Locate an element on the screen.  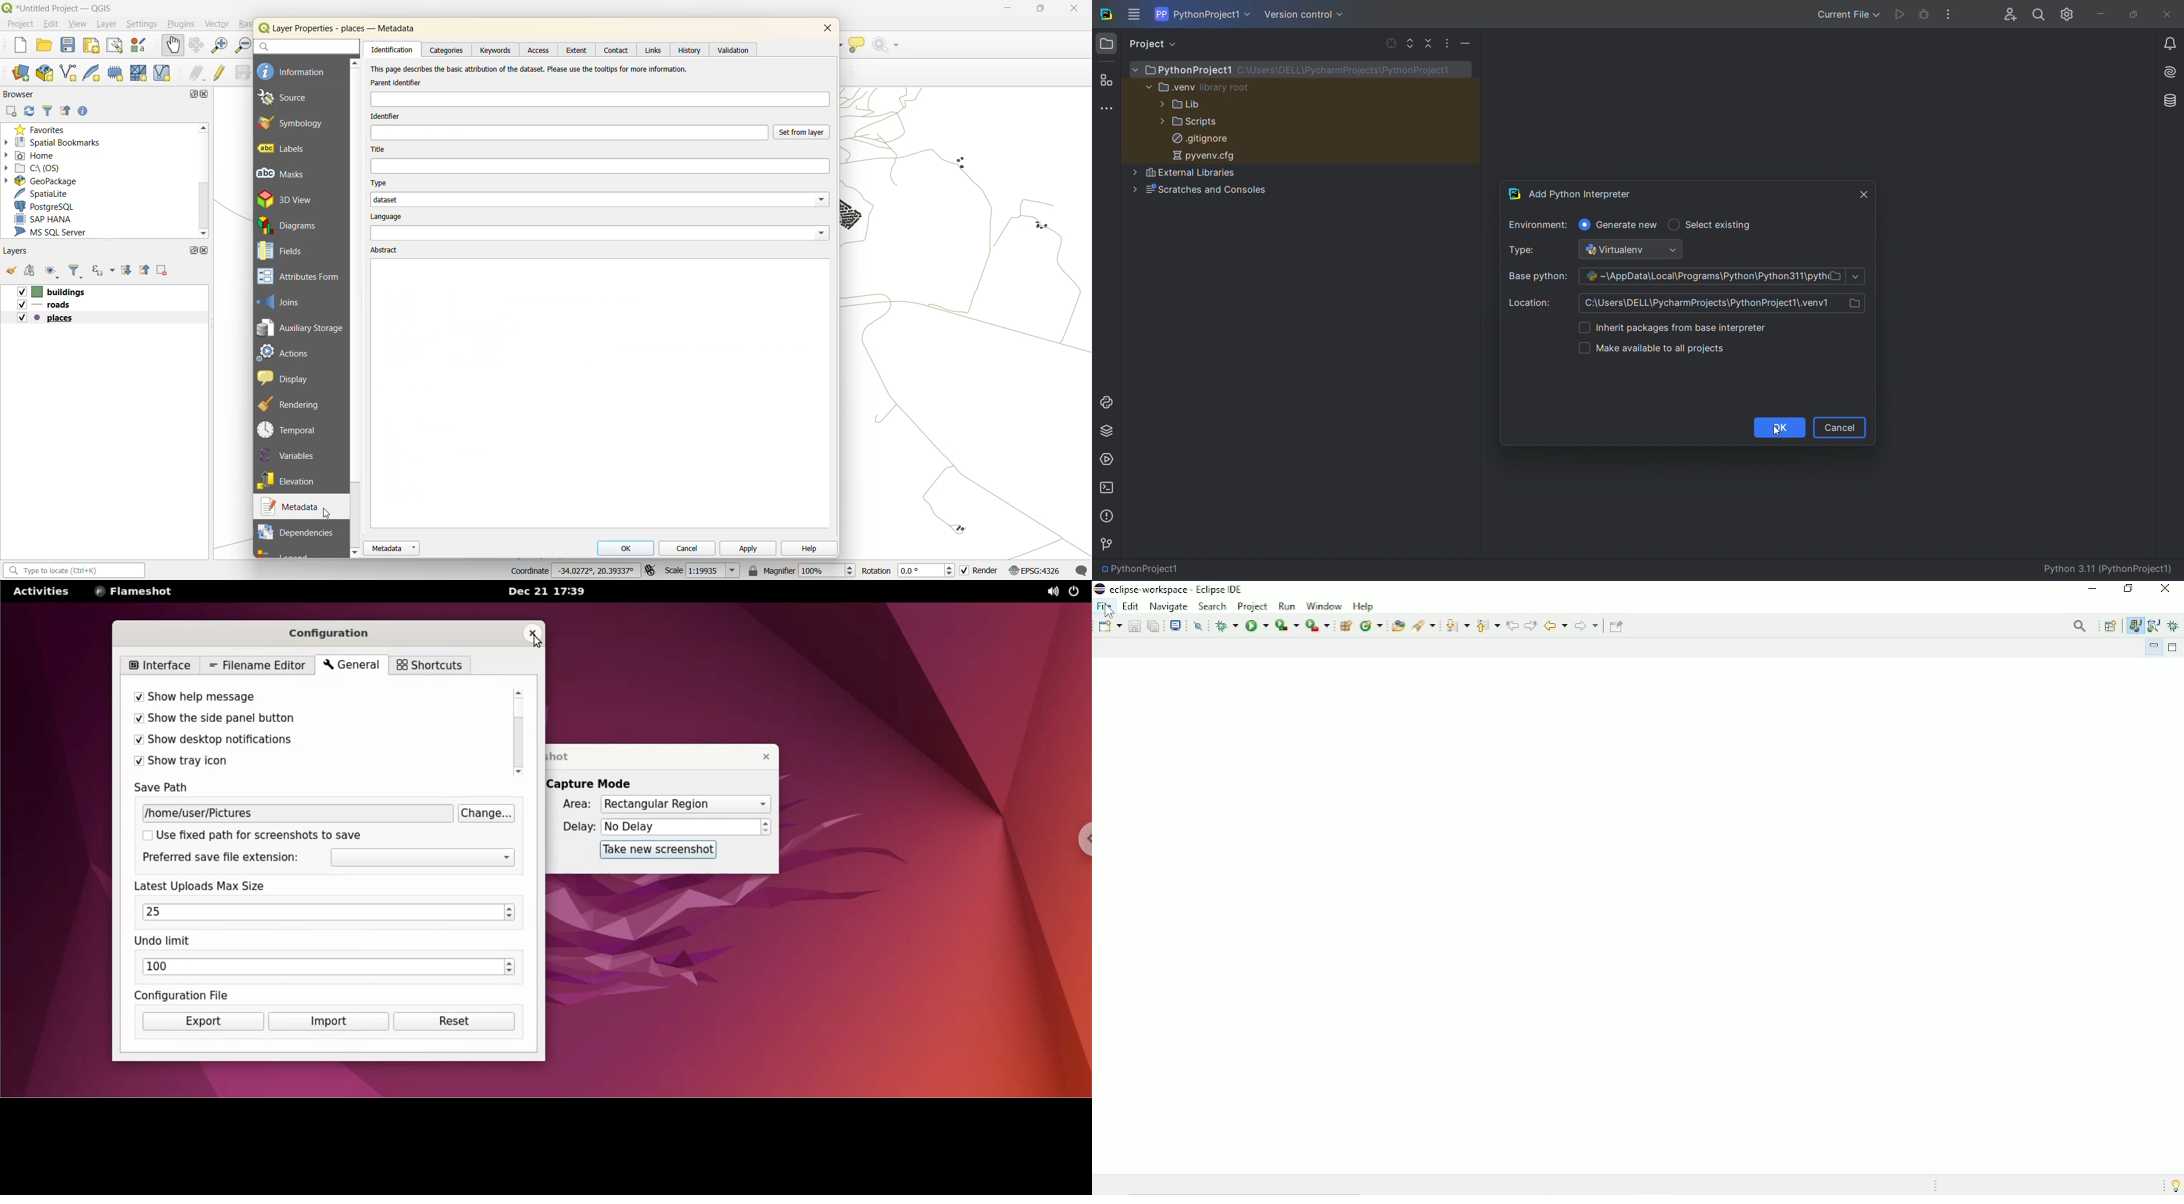
show desktop notification checkbox is located at coordinates (300, 741).